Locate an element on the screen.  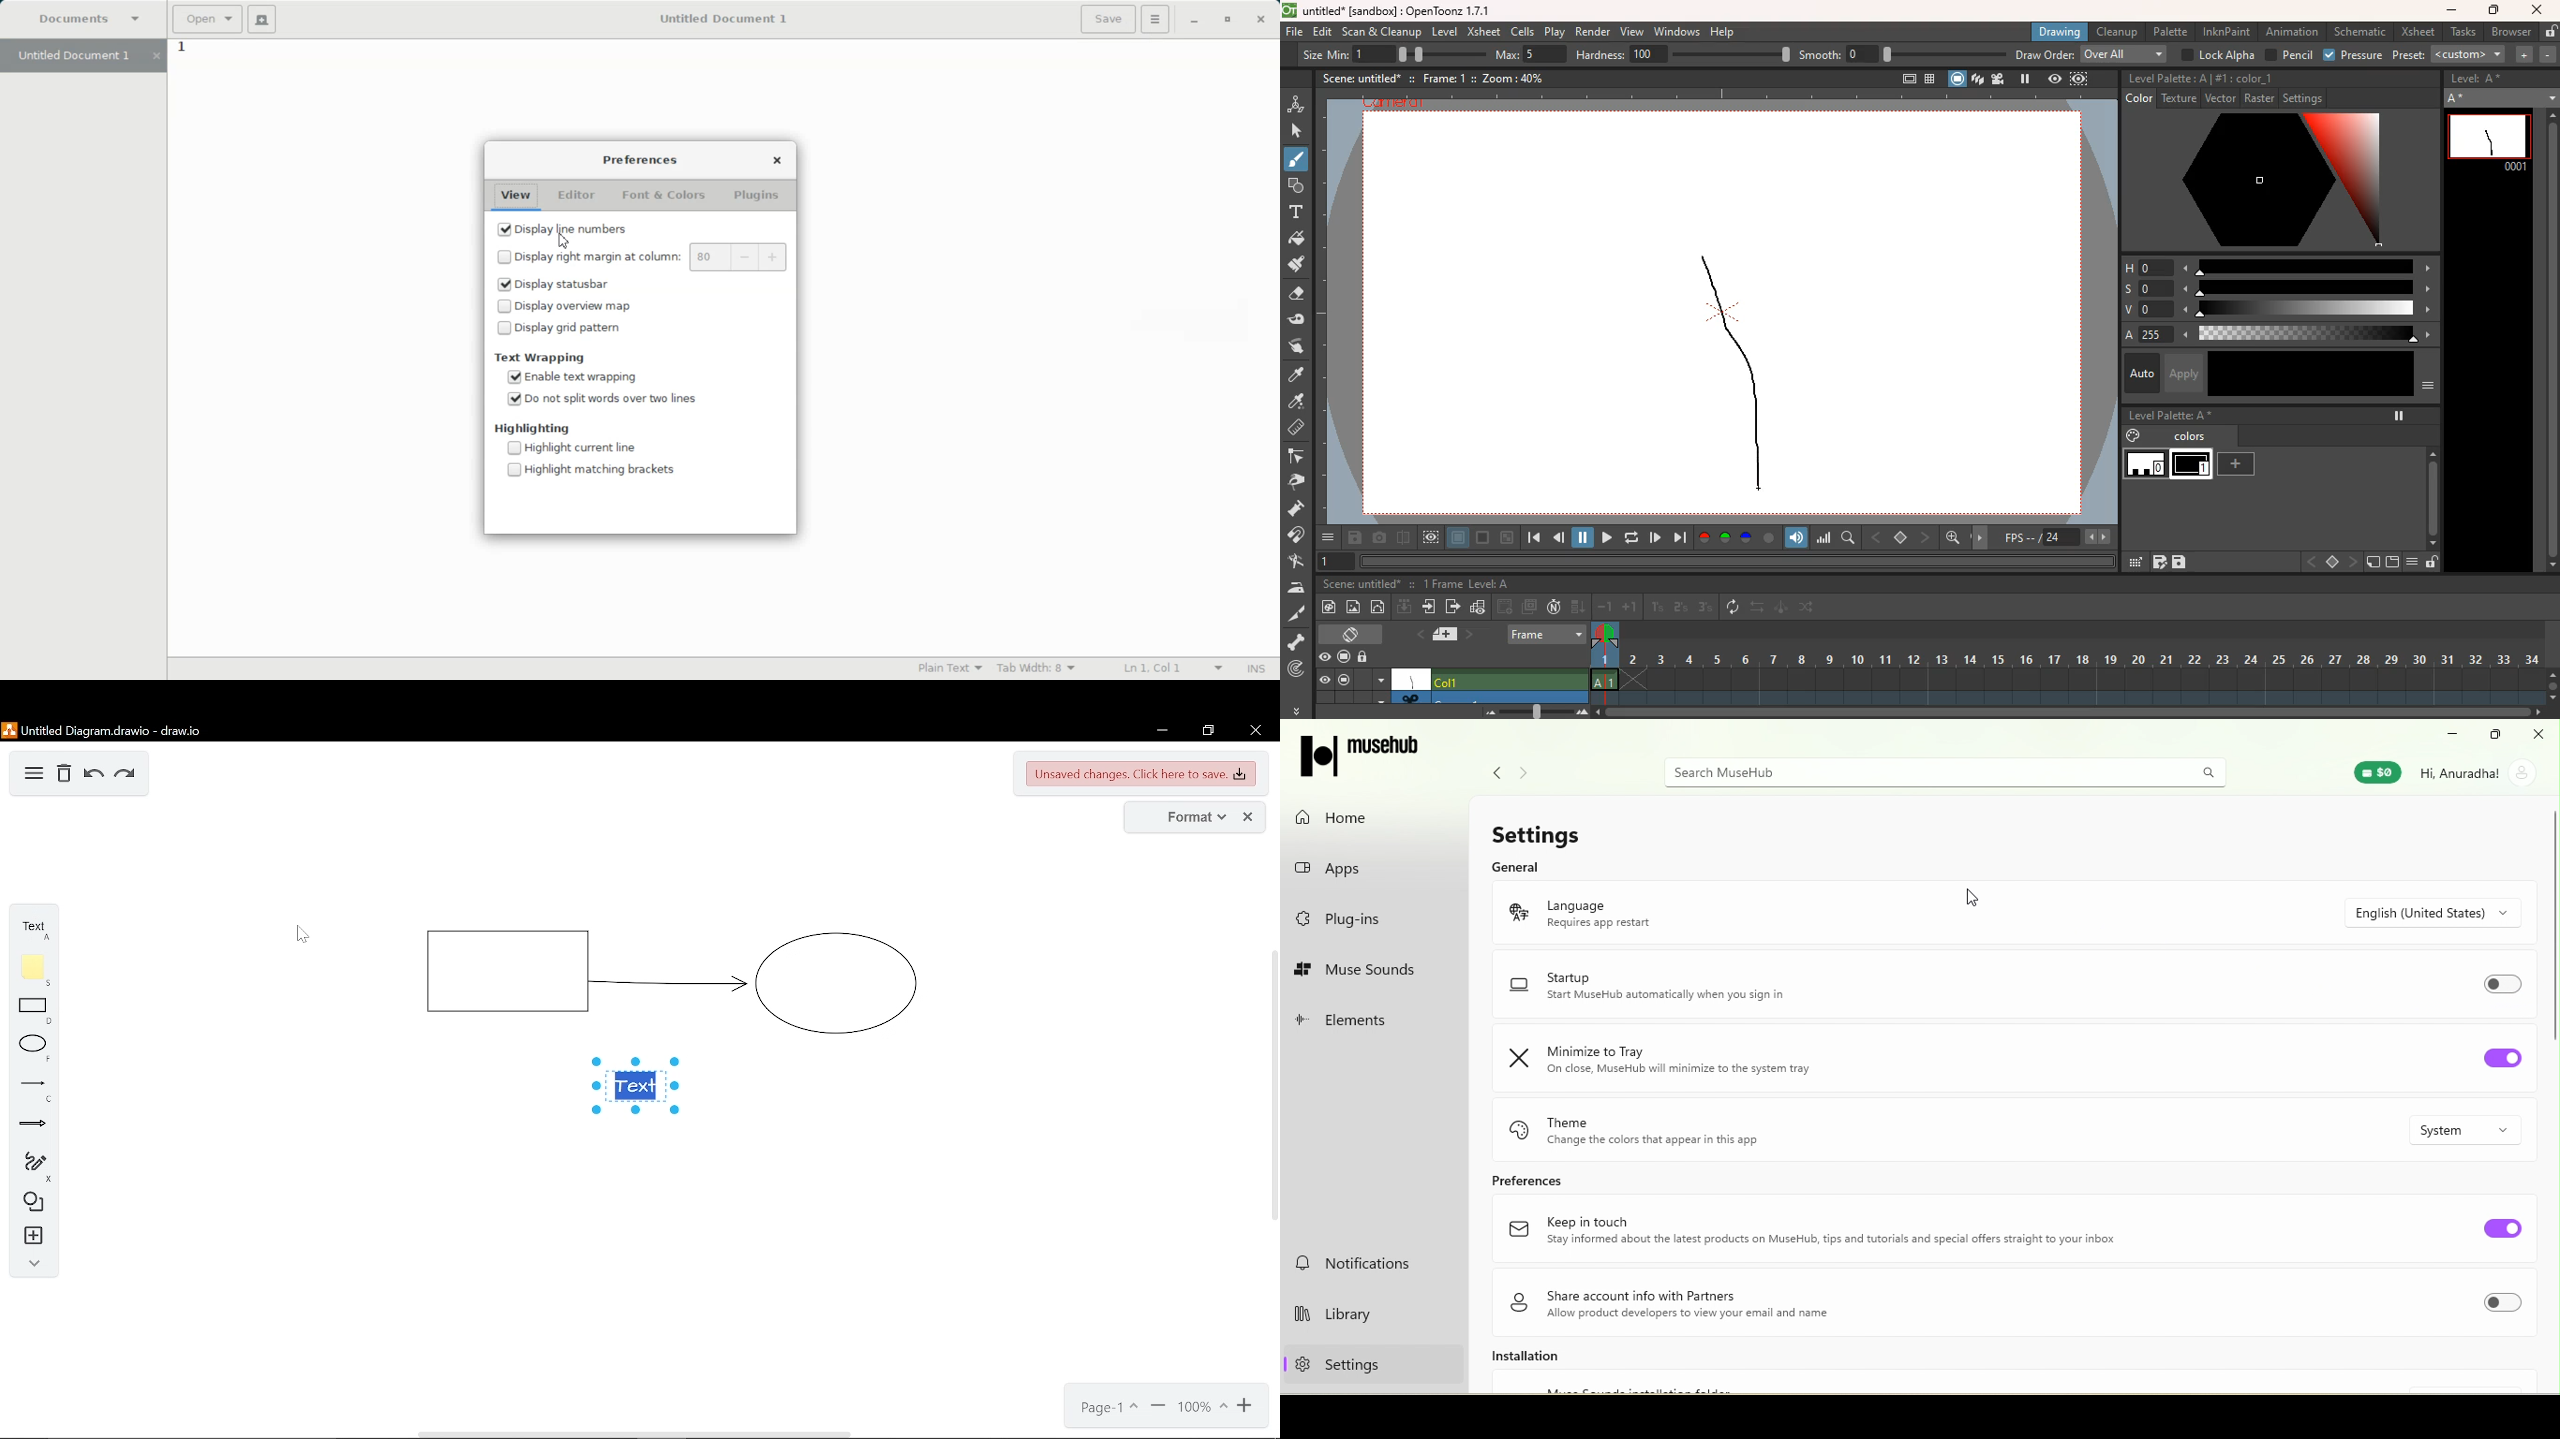
Startup is located at coordinates (1661, 990).